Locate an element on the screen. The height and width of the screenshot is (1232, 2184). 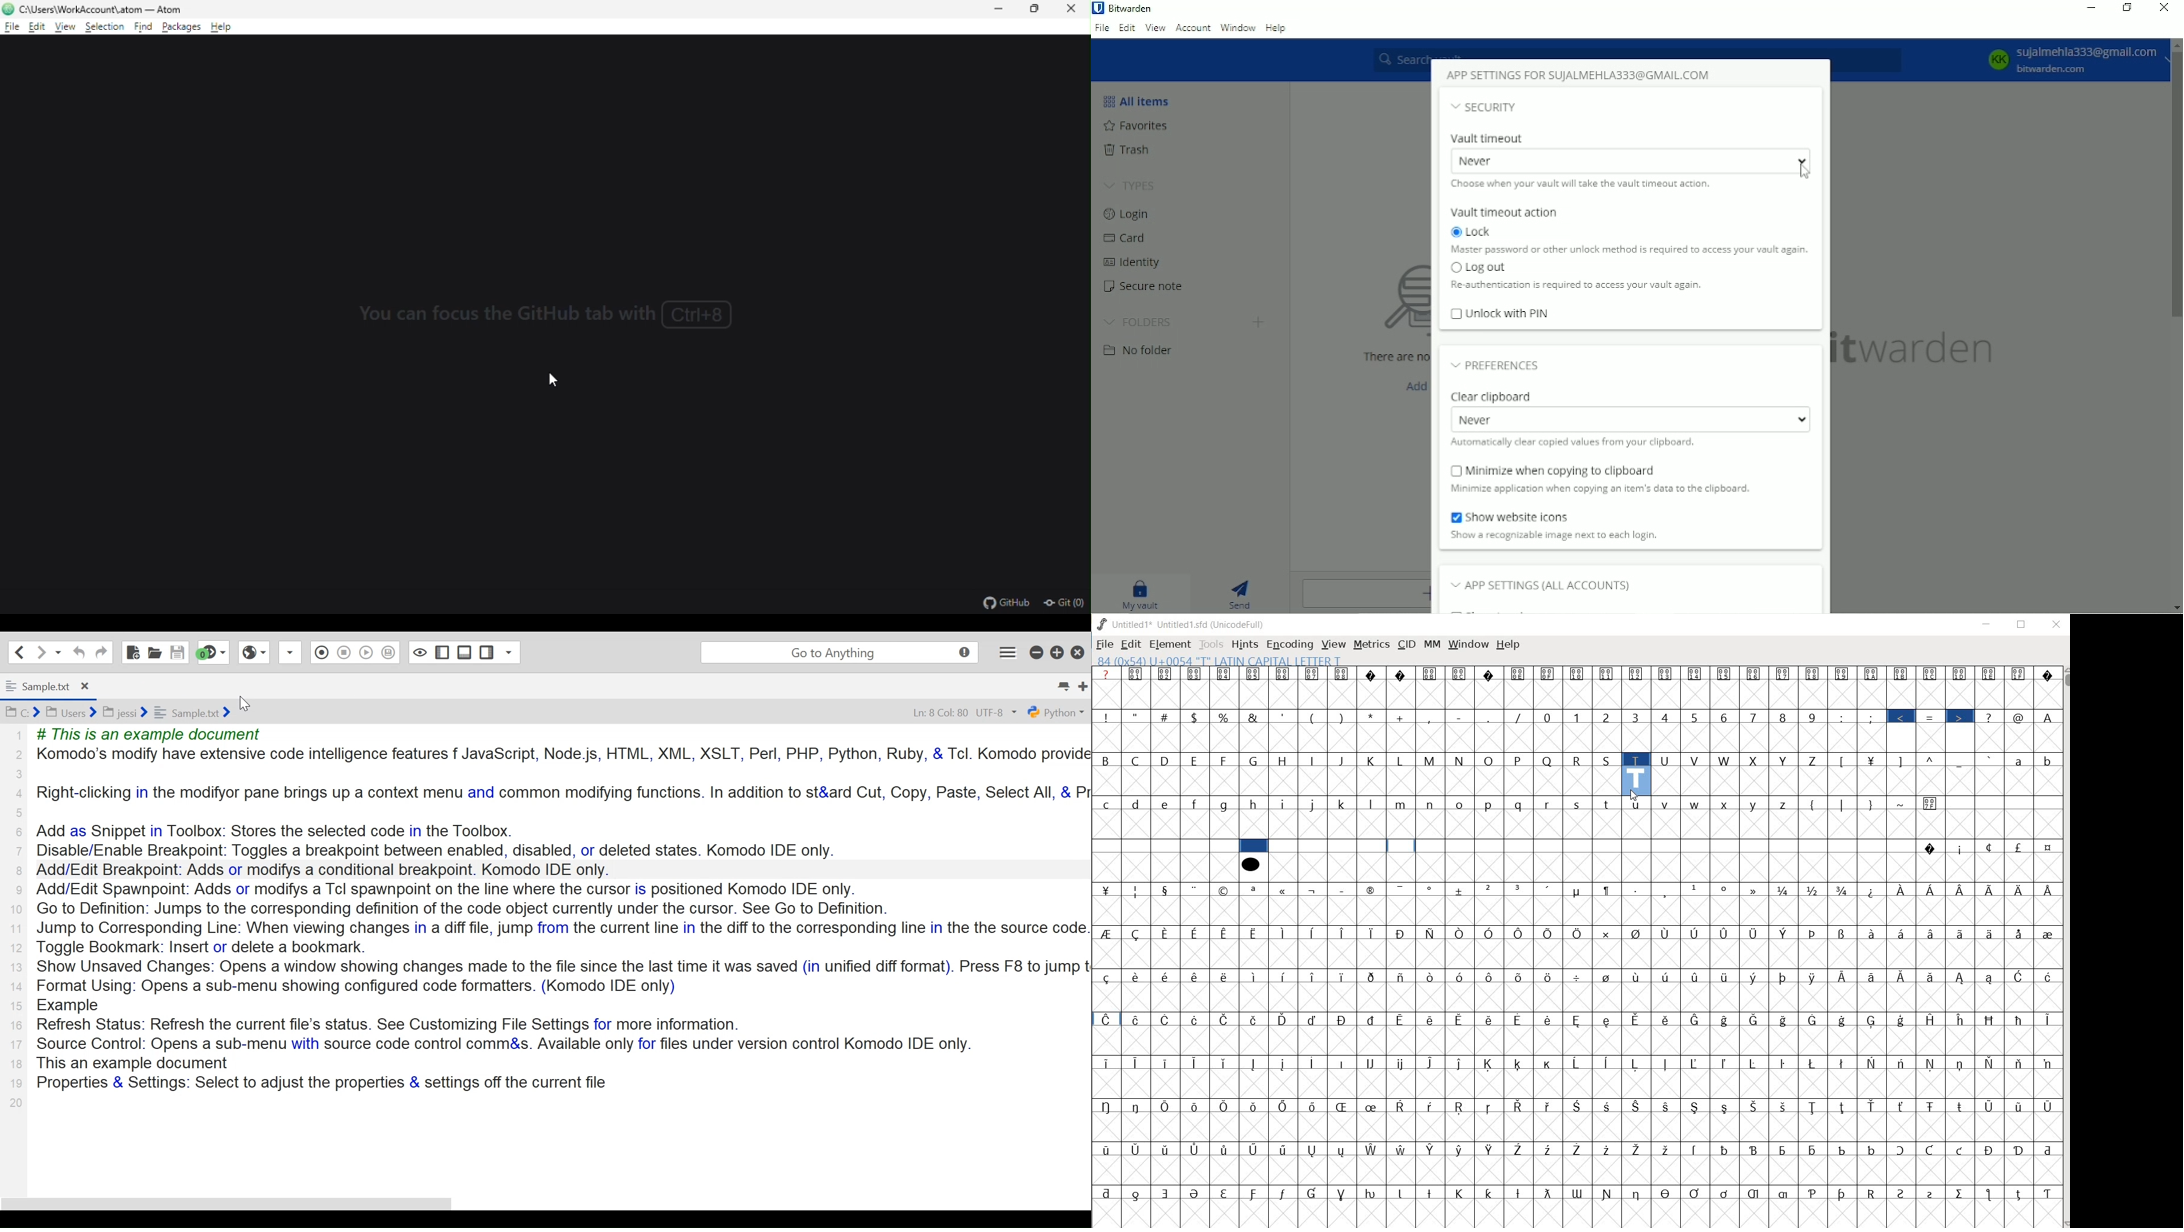
Symbol is located at coordinates (1844, 977).